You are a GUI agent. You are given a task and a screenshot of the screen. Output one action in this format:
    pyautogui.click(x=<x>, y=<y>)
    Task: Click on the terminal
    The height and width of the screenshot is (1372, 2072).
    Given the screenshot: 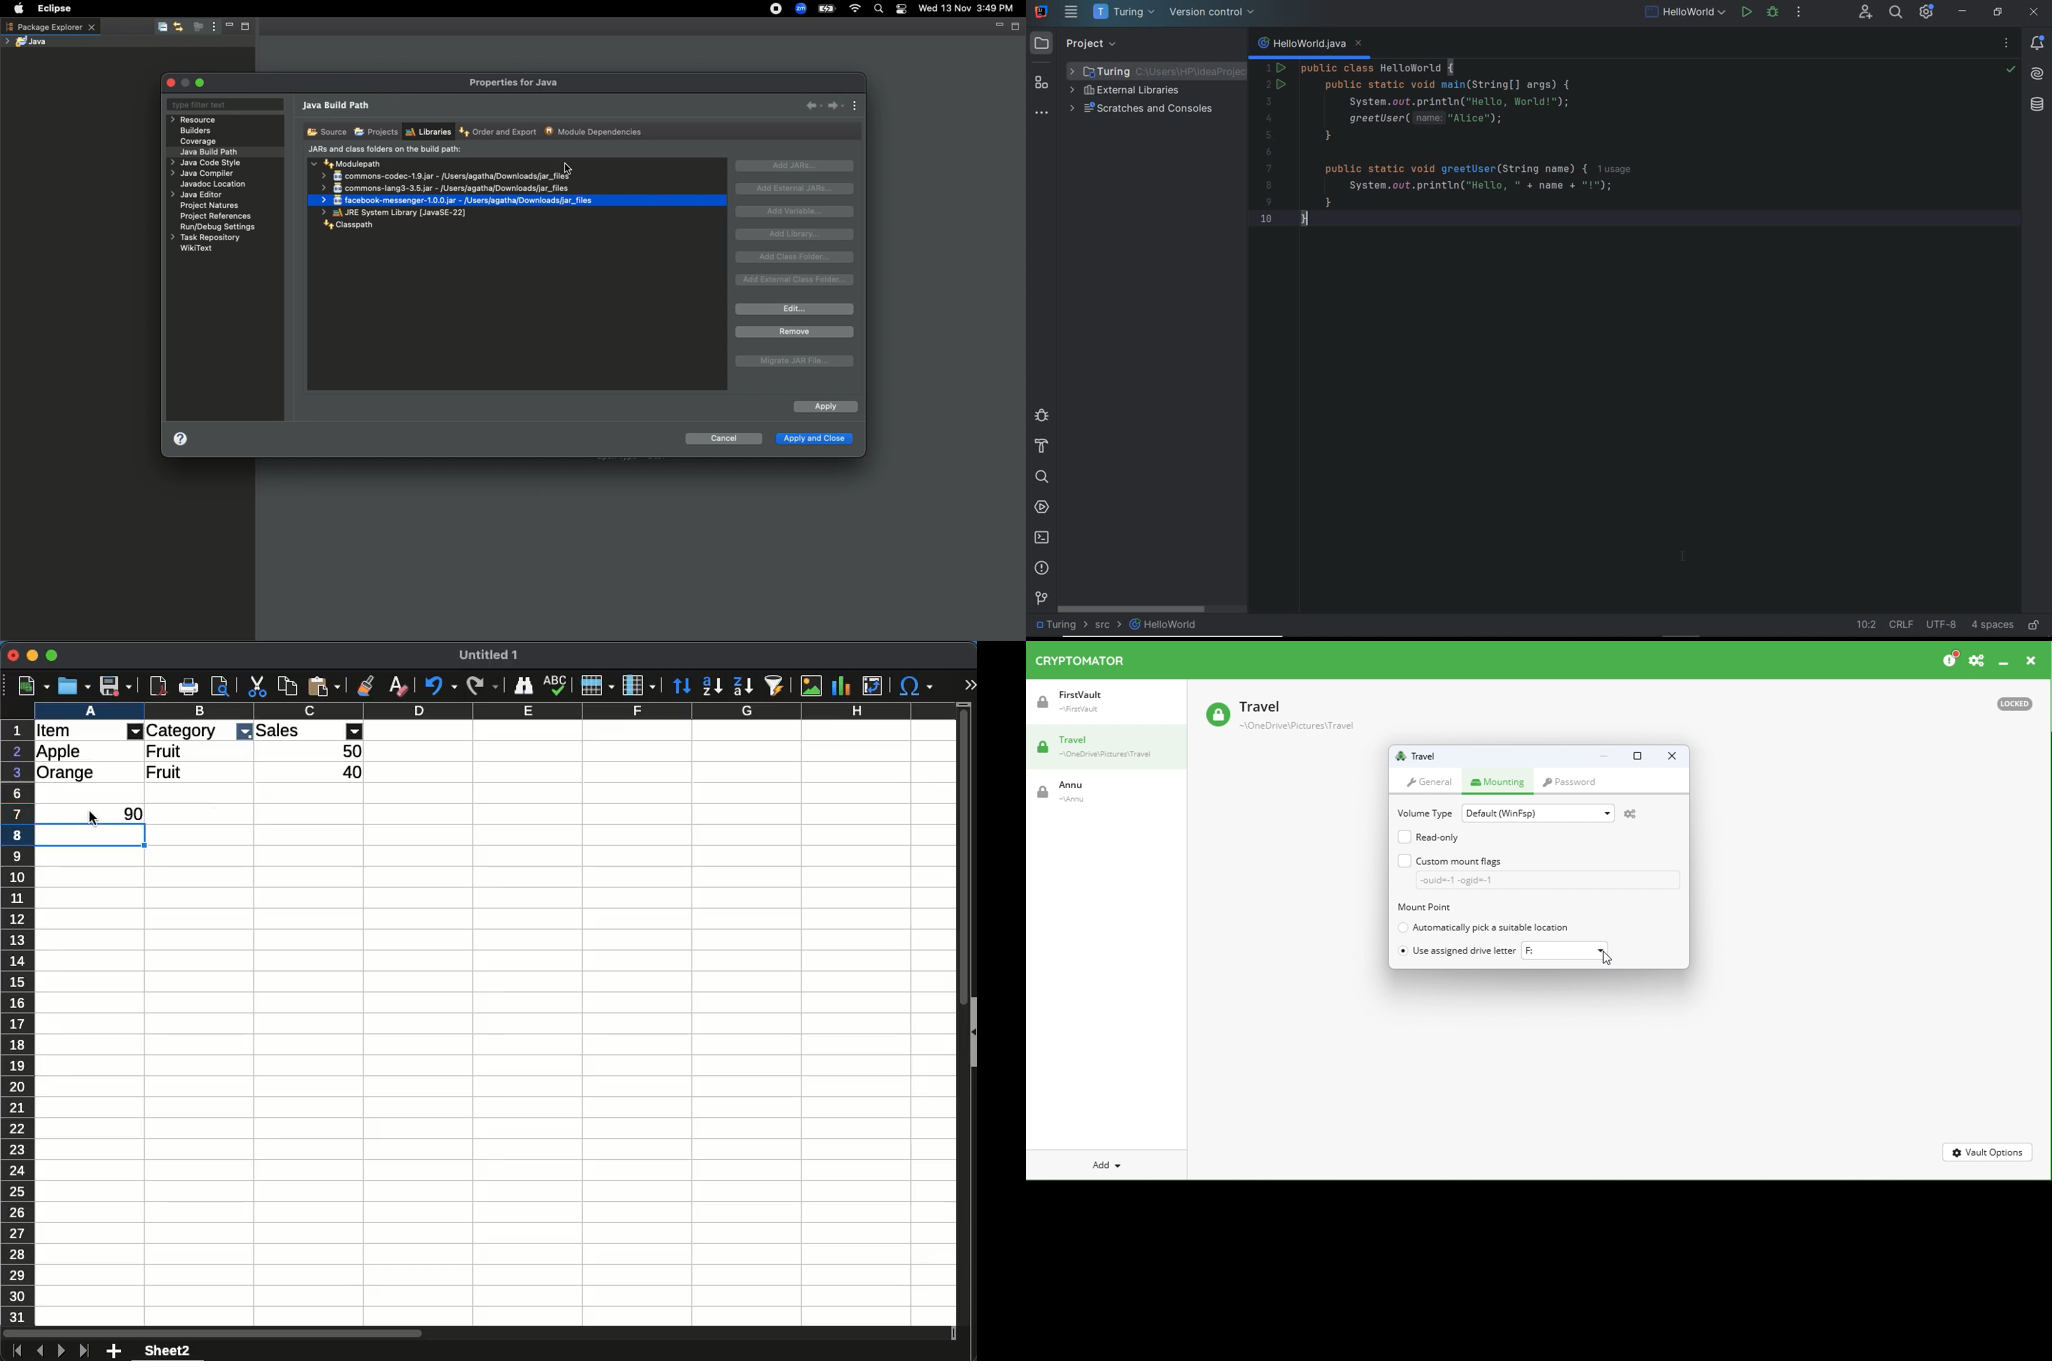 What is the action you would take?
    pyautogui.click(x=1042, y=537)
    